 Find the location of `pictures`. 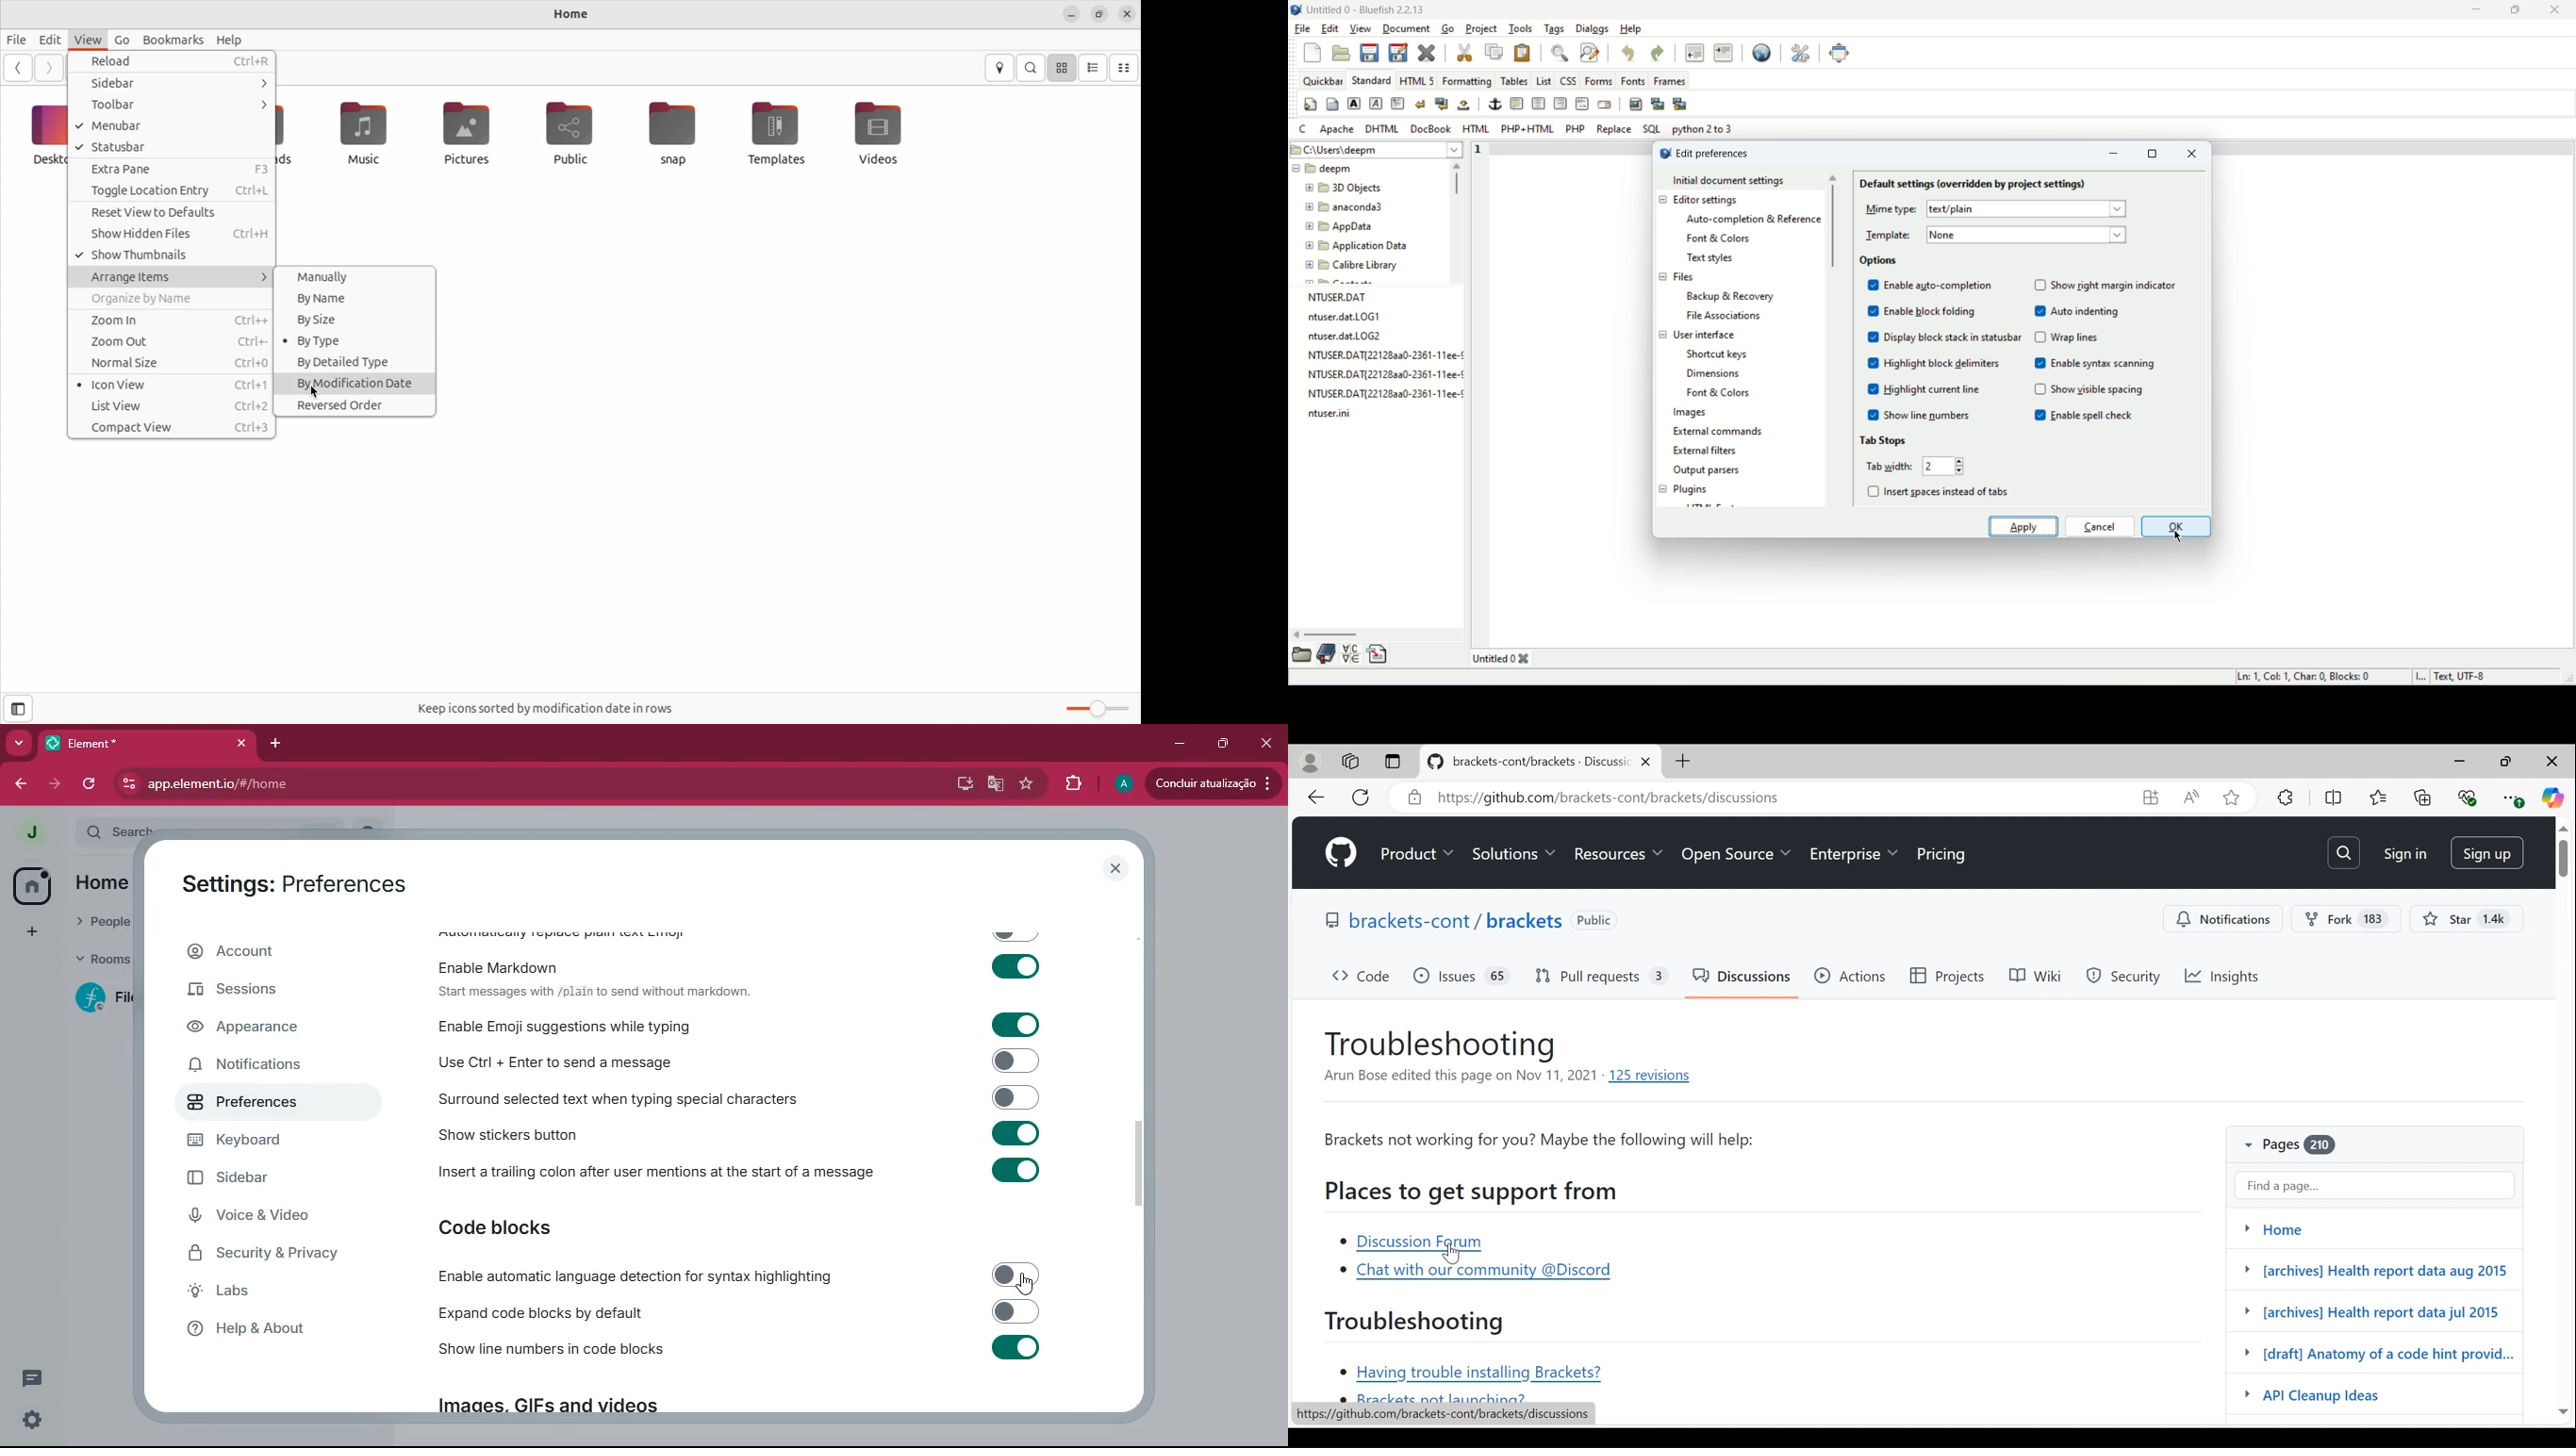

pictures is located at coordinates (465, 134).